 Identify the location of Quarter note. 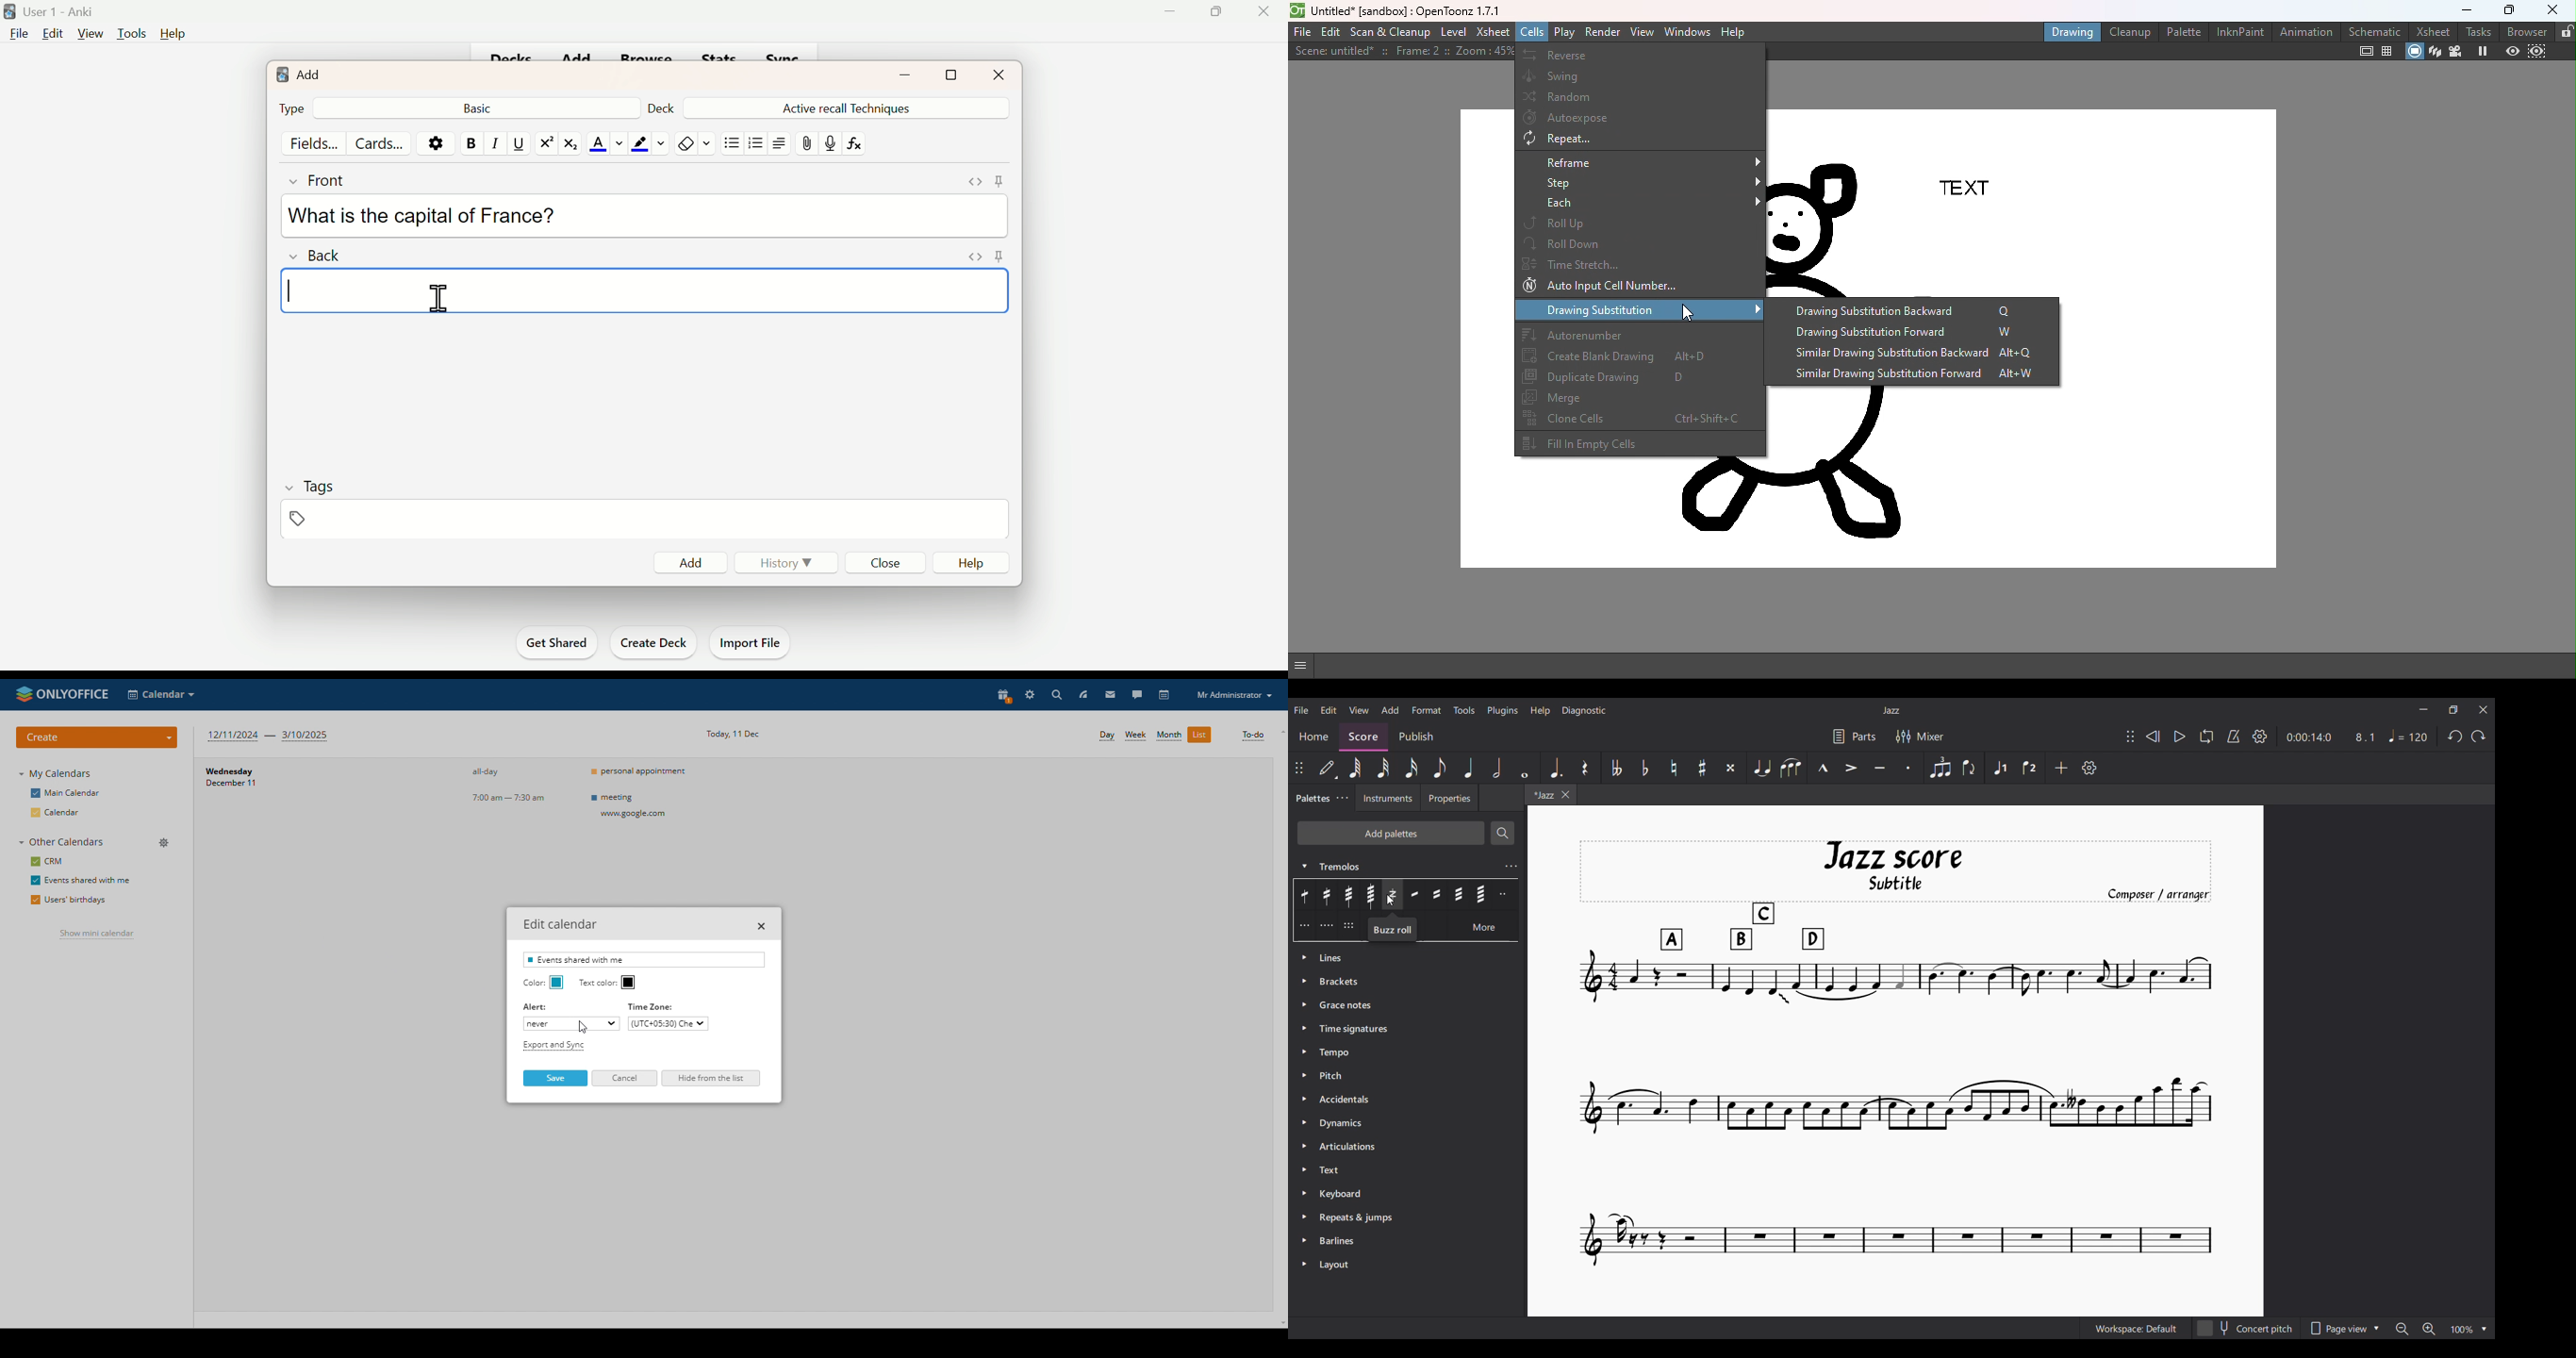
(1468, 767).